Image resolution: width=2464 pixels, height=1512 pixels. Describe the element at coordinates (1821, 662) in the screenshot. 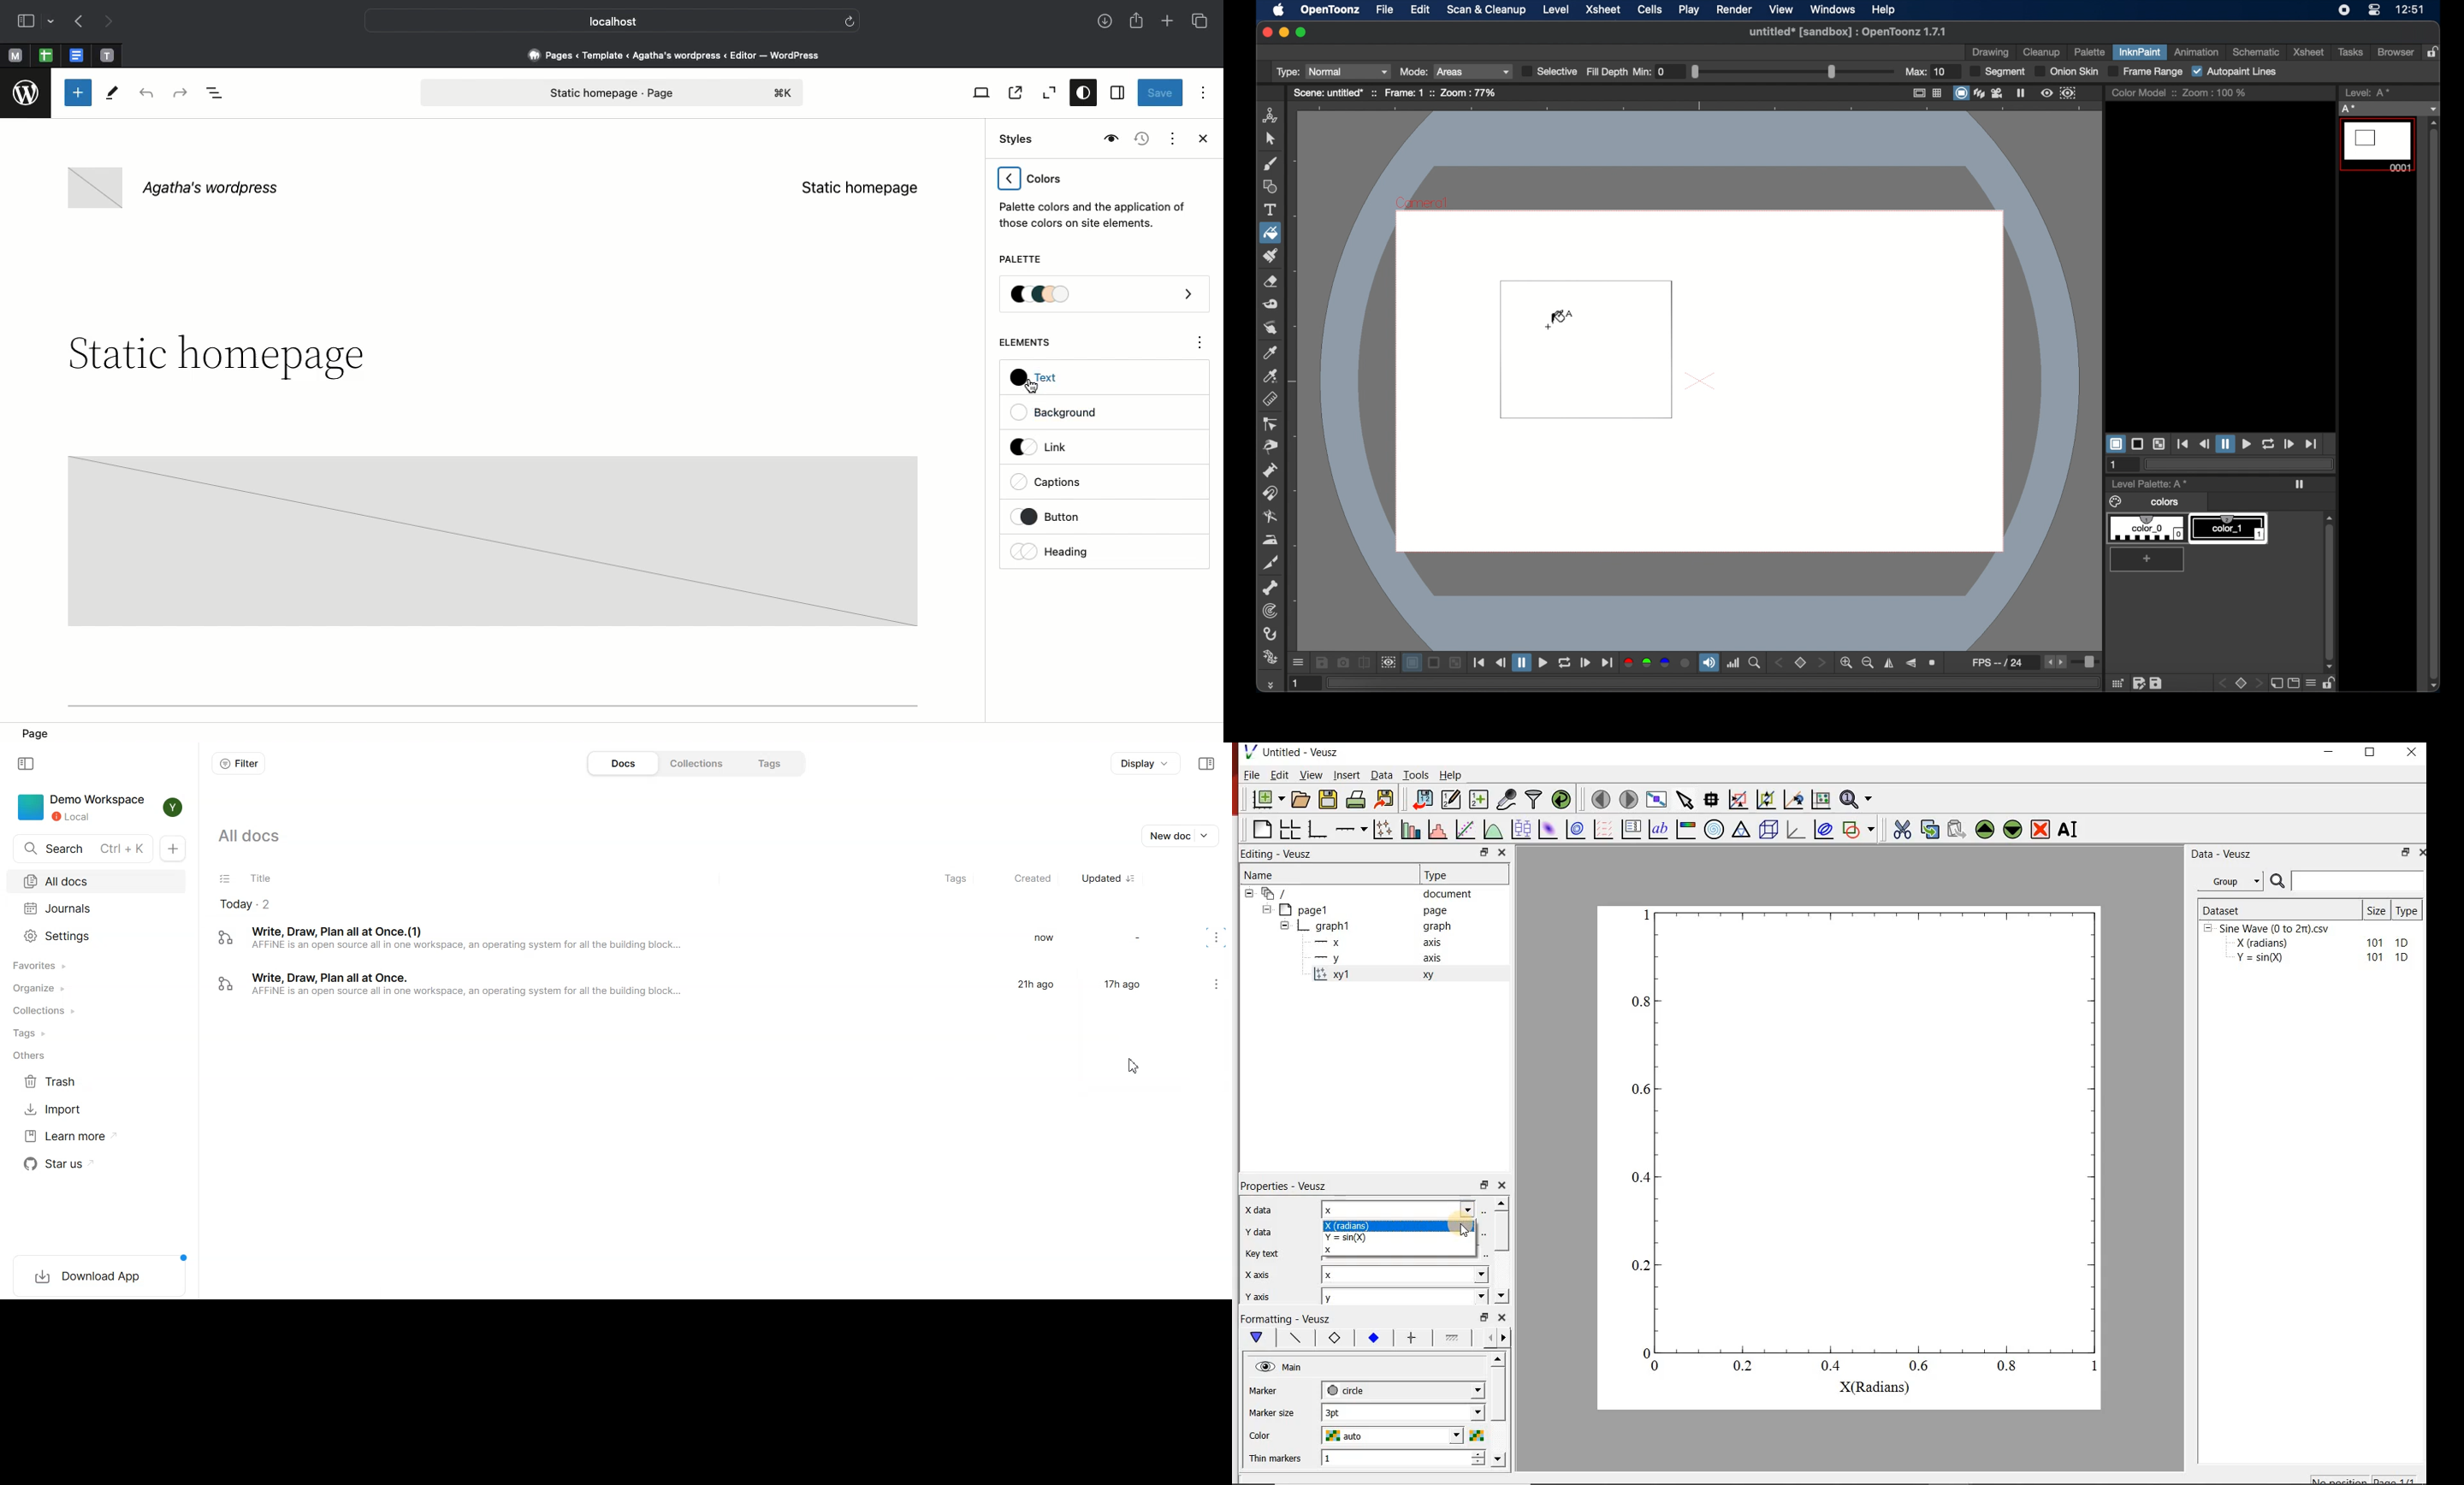

I see `stepper button` at that location.